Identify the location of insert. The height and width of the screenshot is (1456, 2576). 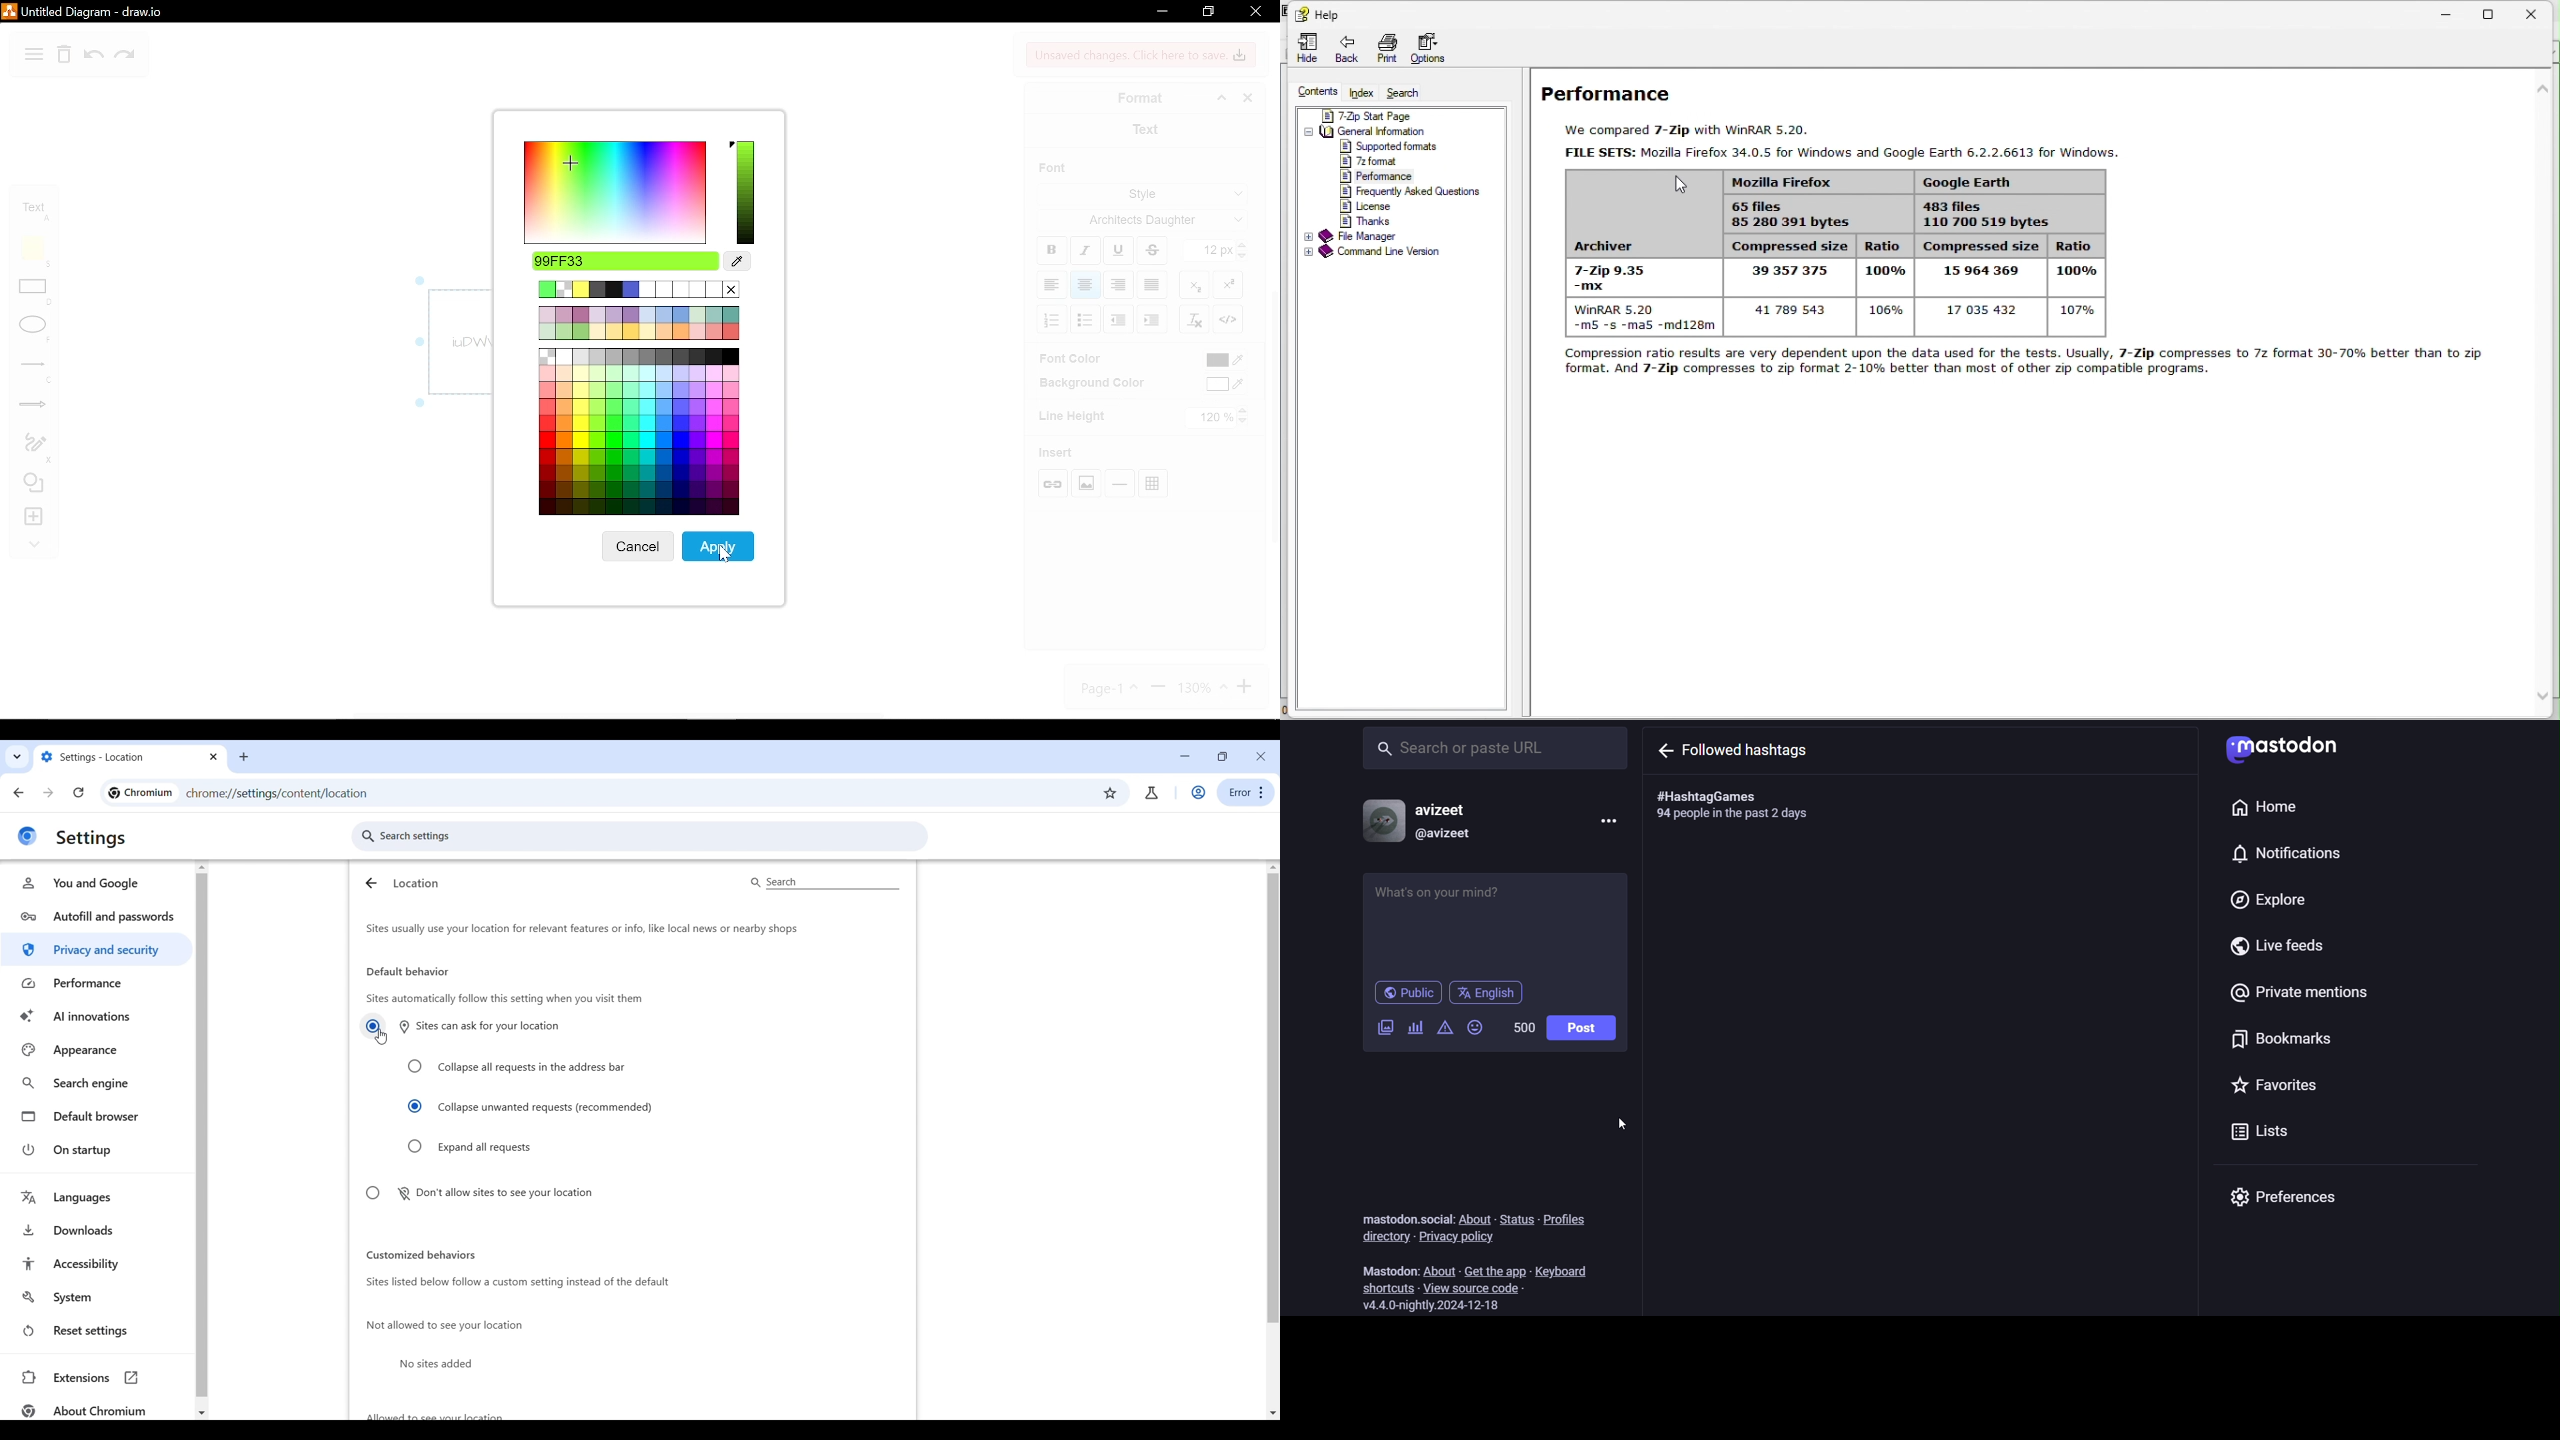
(29, 520).